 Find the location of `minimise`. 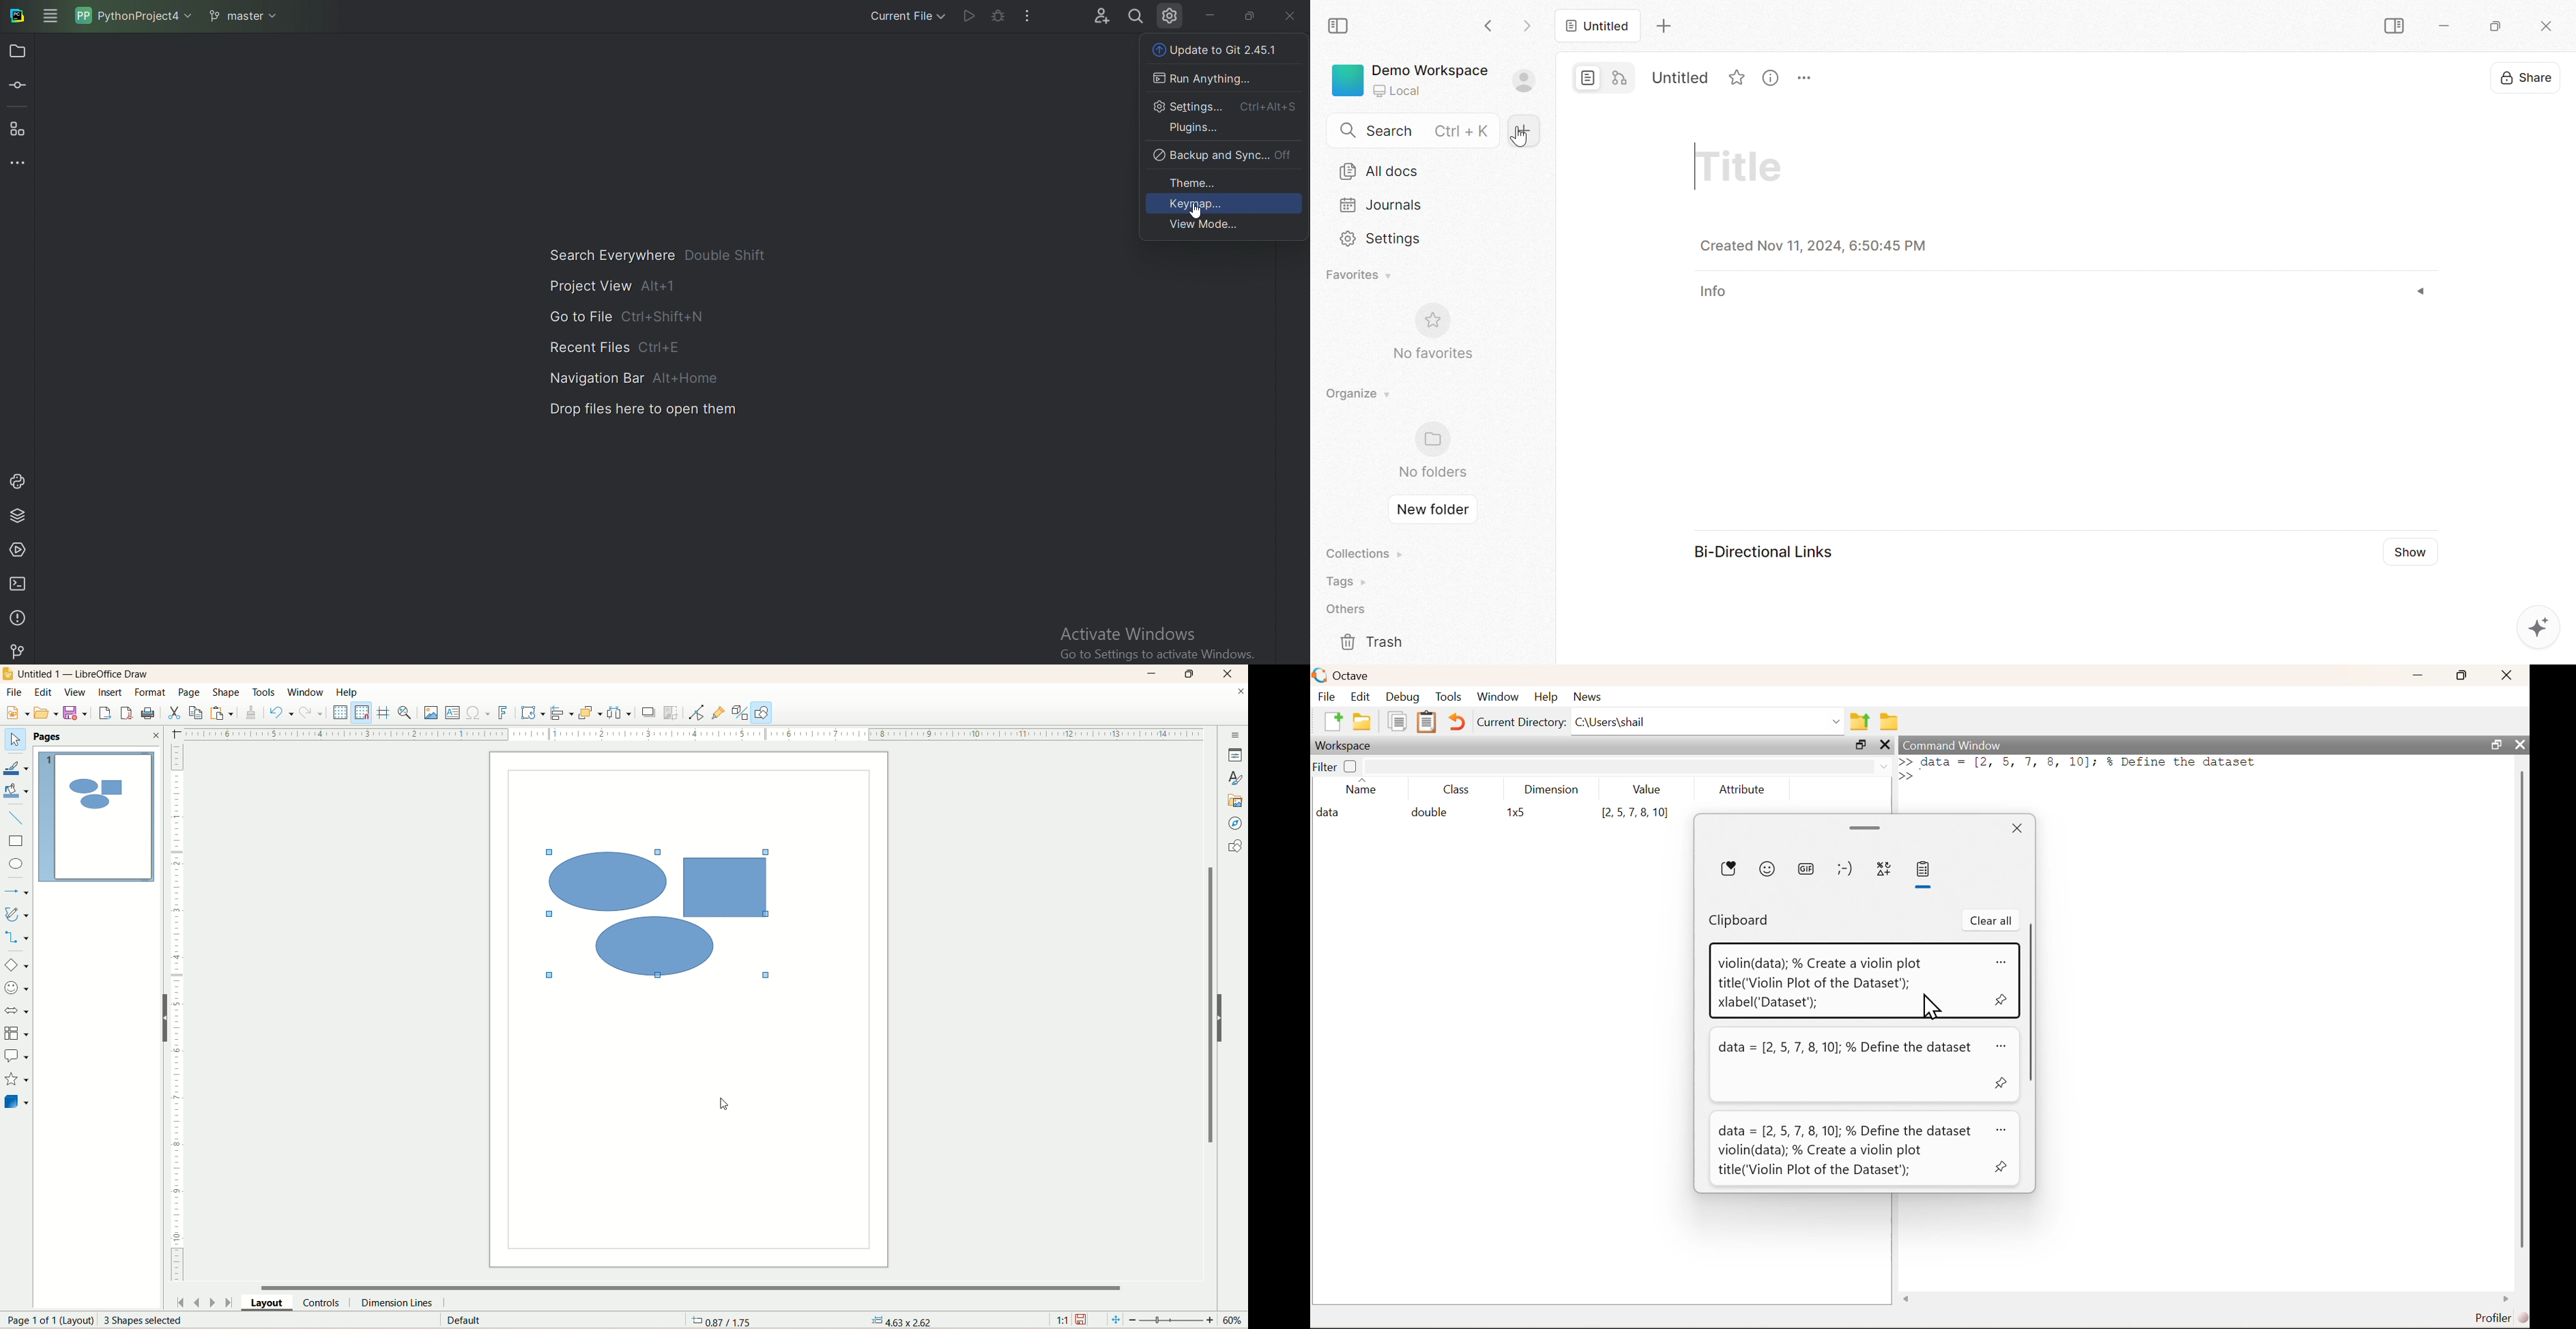

minimise is located at coordinates (2419, 673).